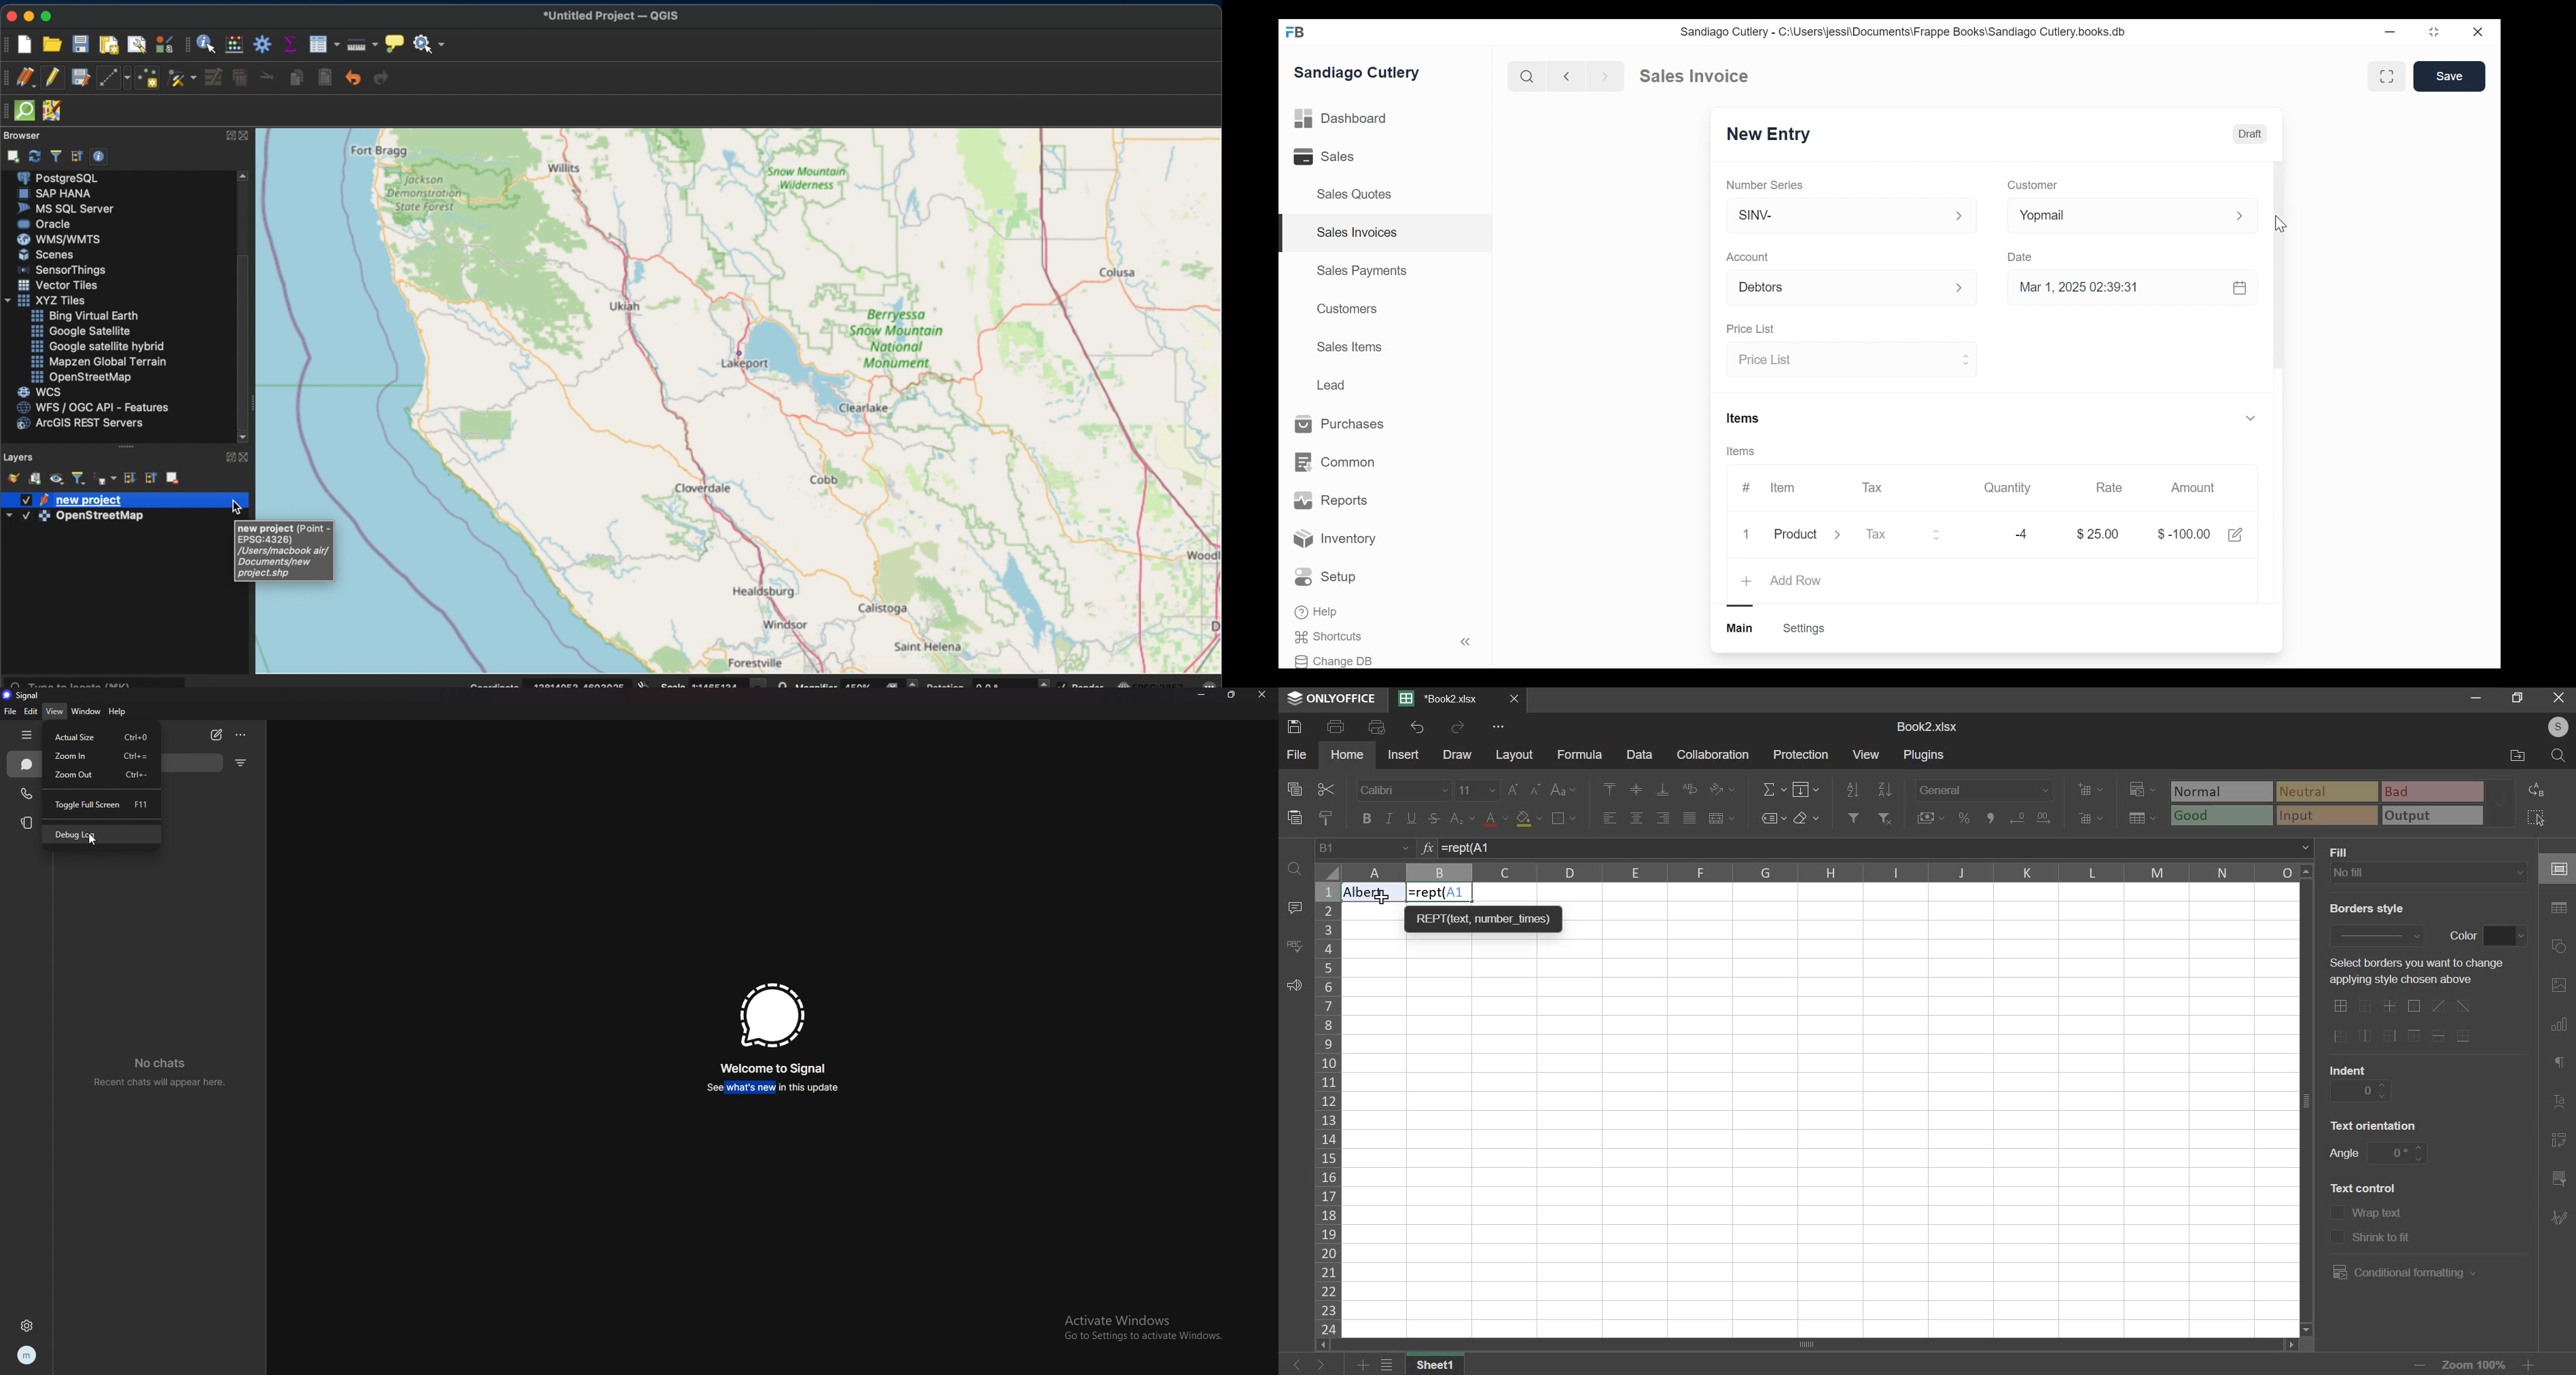  Describe the element at coordinates (2098, 534) in the screenshot. I see `$25.00` at that location.